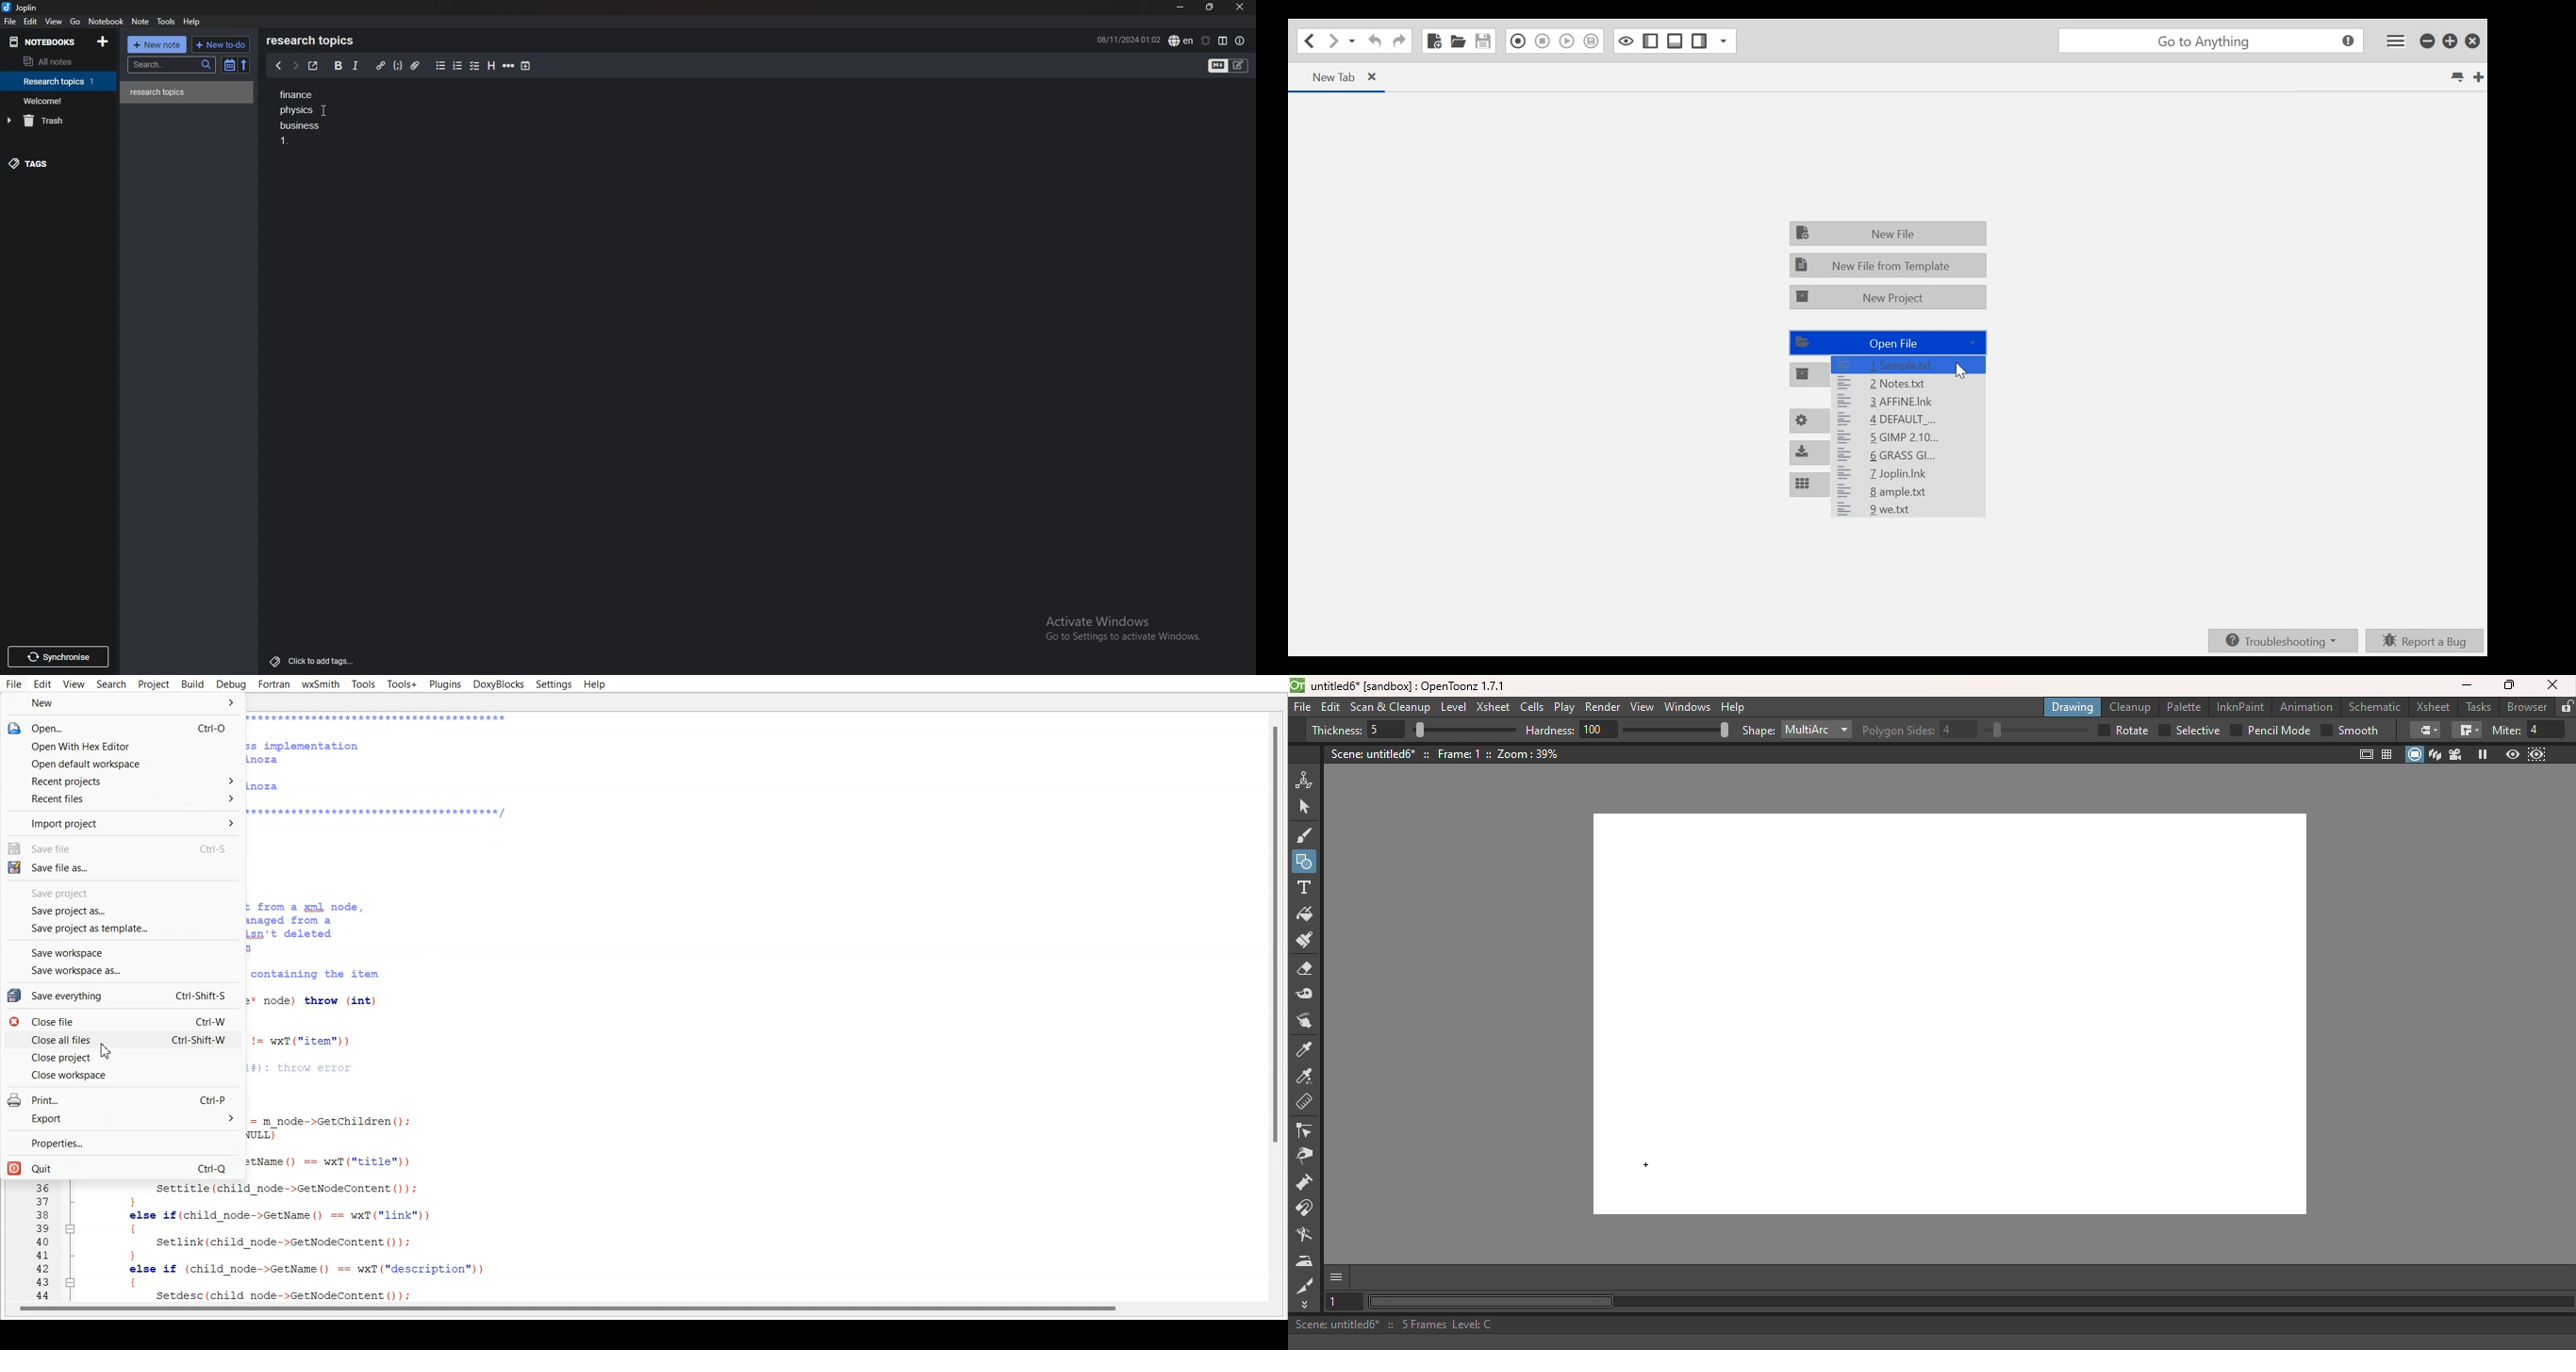  Describe the element at coordinates (1128, 39) in the screenshot. I see `08/11/2024 01:02` at that location.